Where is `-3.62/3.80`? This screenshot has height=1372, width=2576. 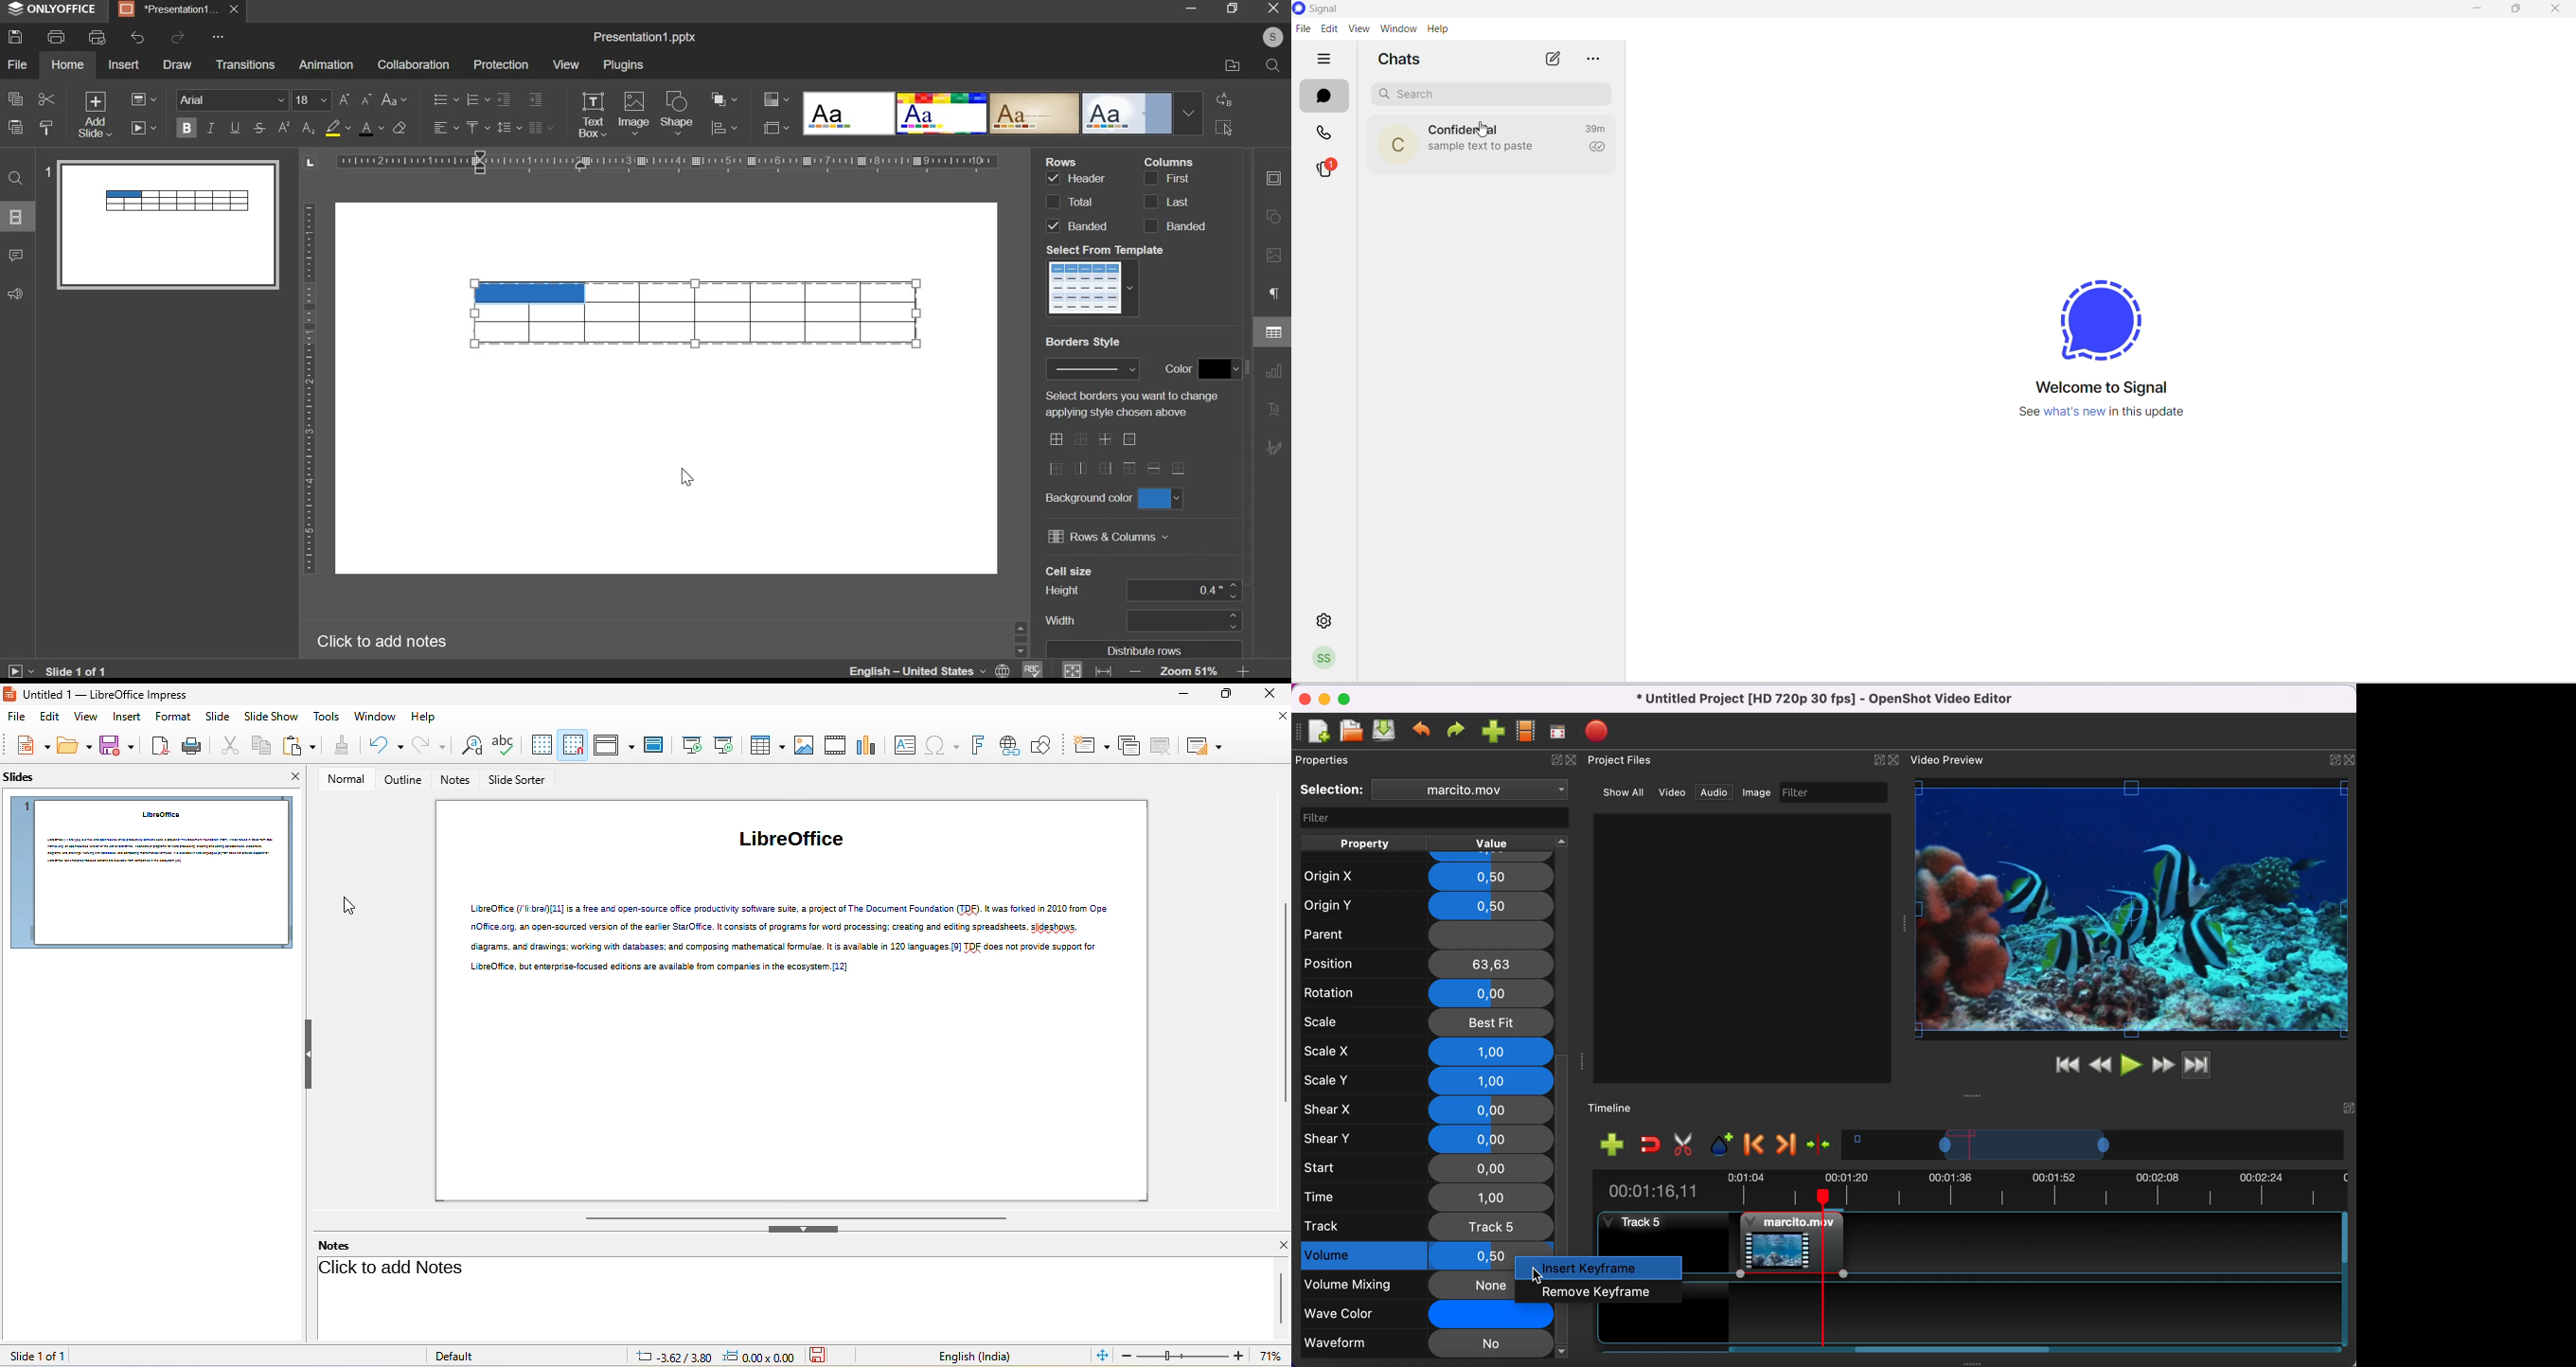
-3.62/3.80 is located at coordinates (668, 1356).